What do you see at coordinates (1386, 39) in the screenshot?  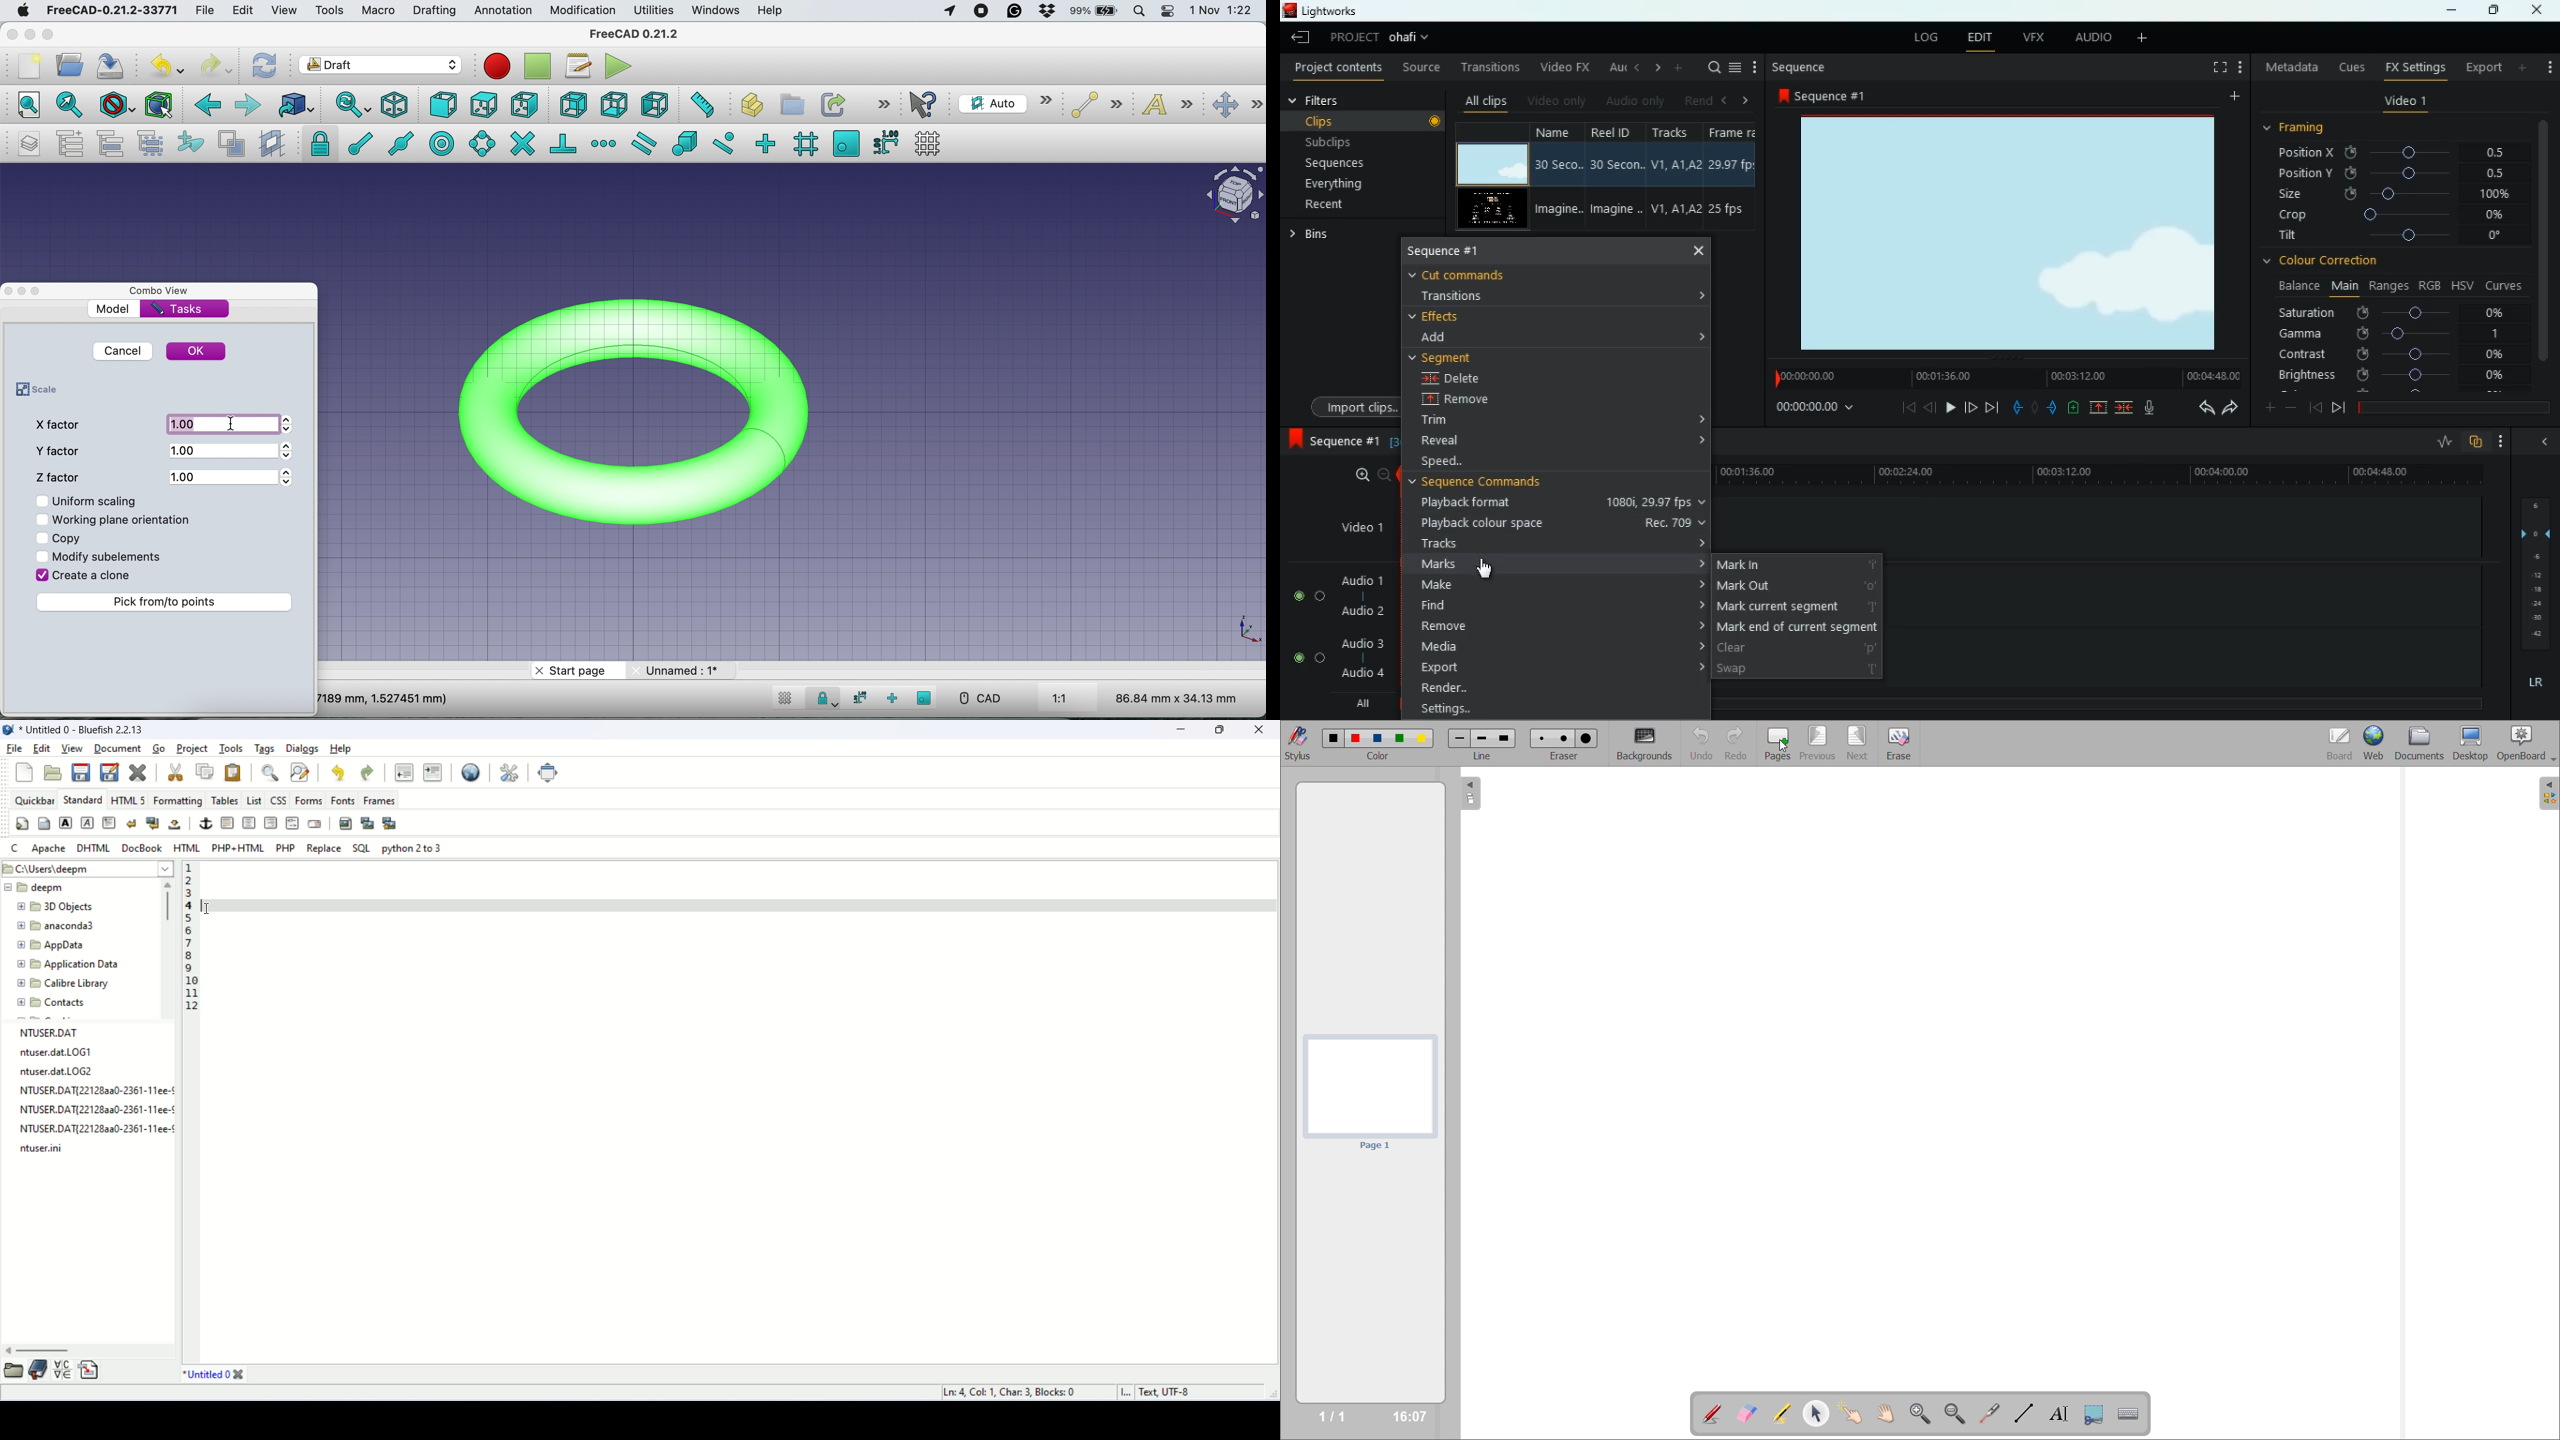 I see `project ohafi` at bounding box center [1386, 39].